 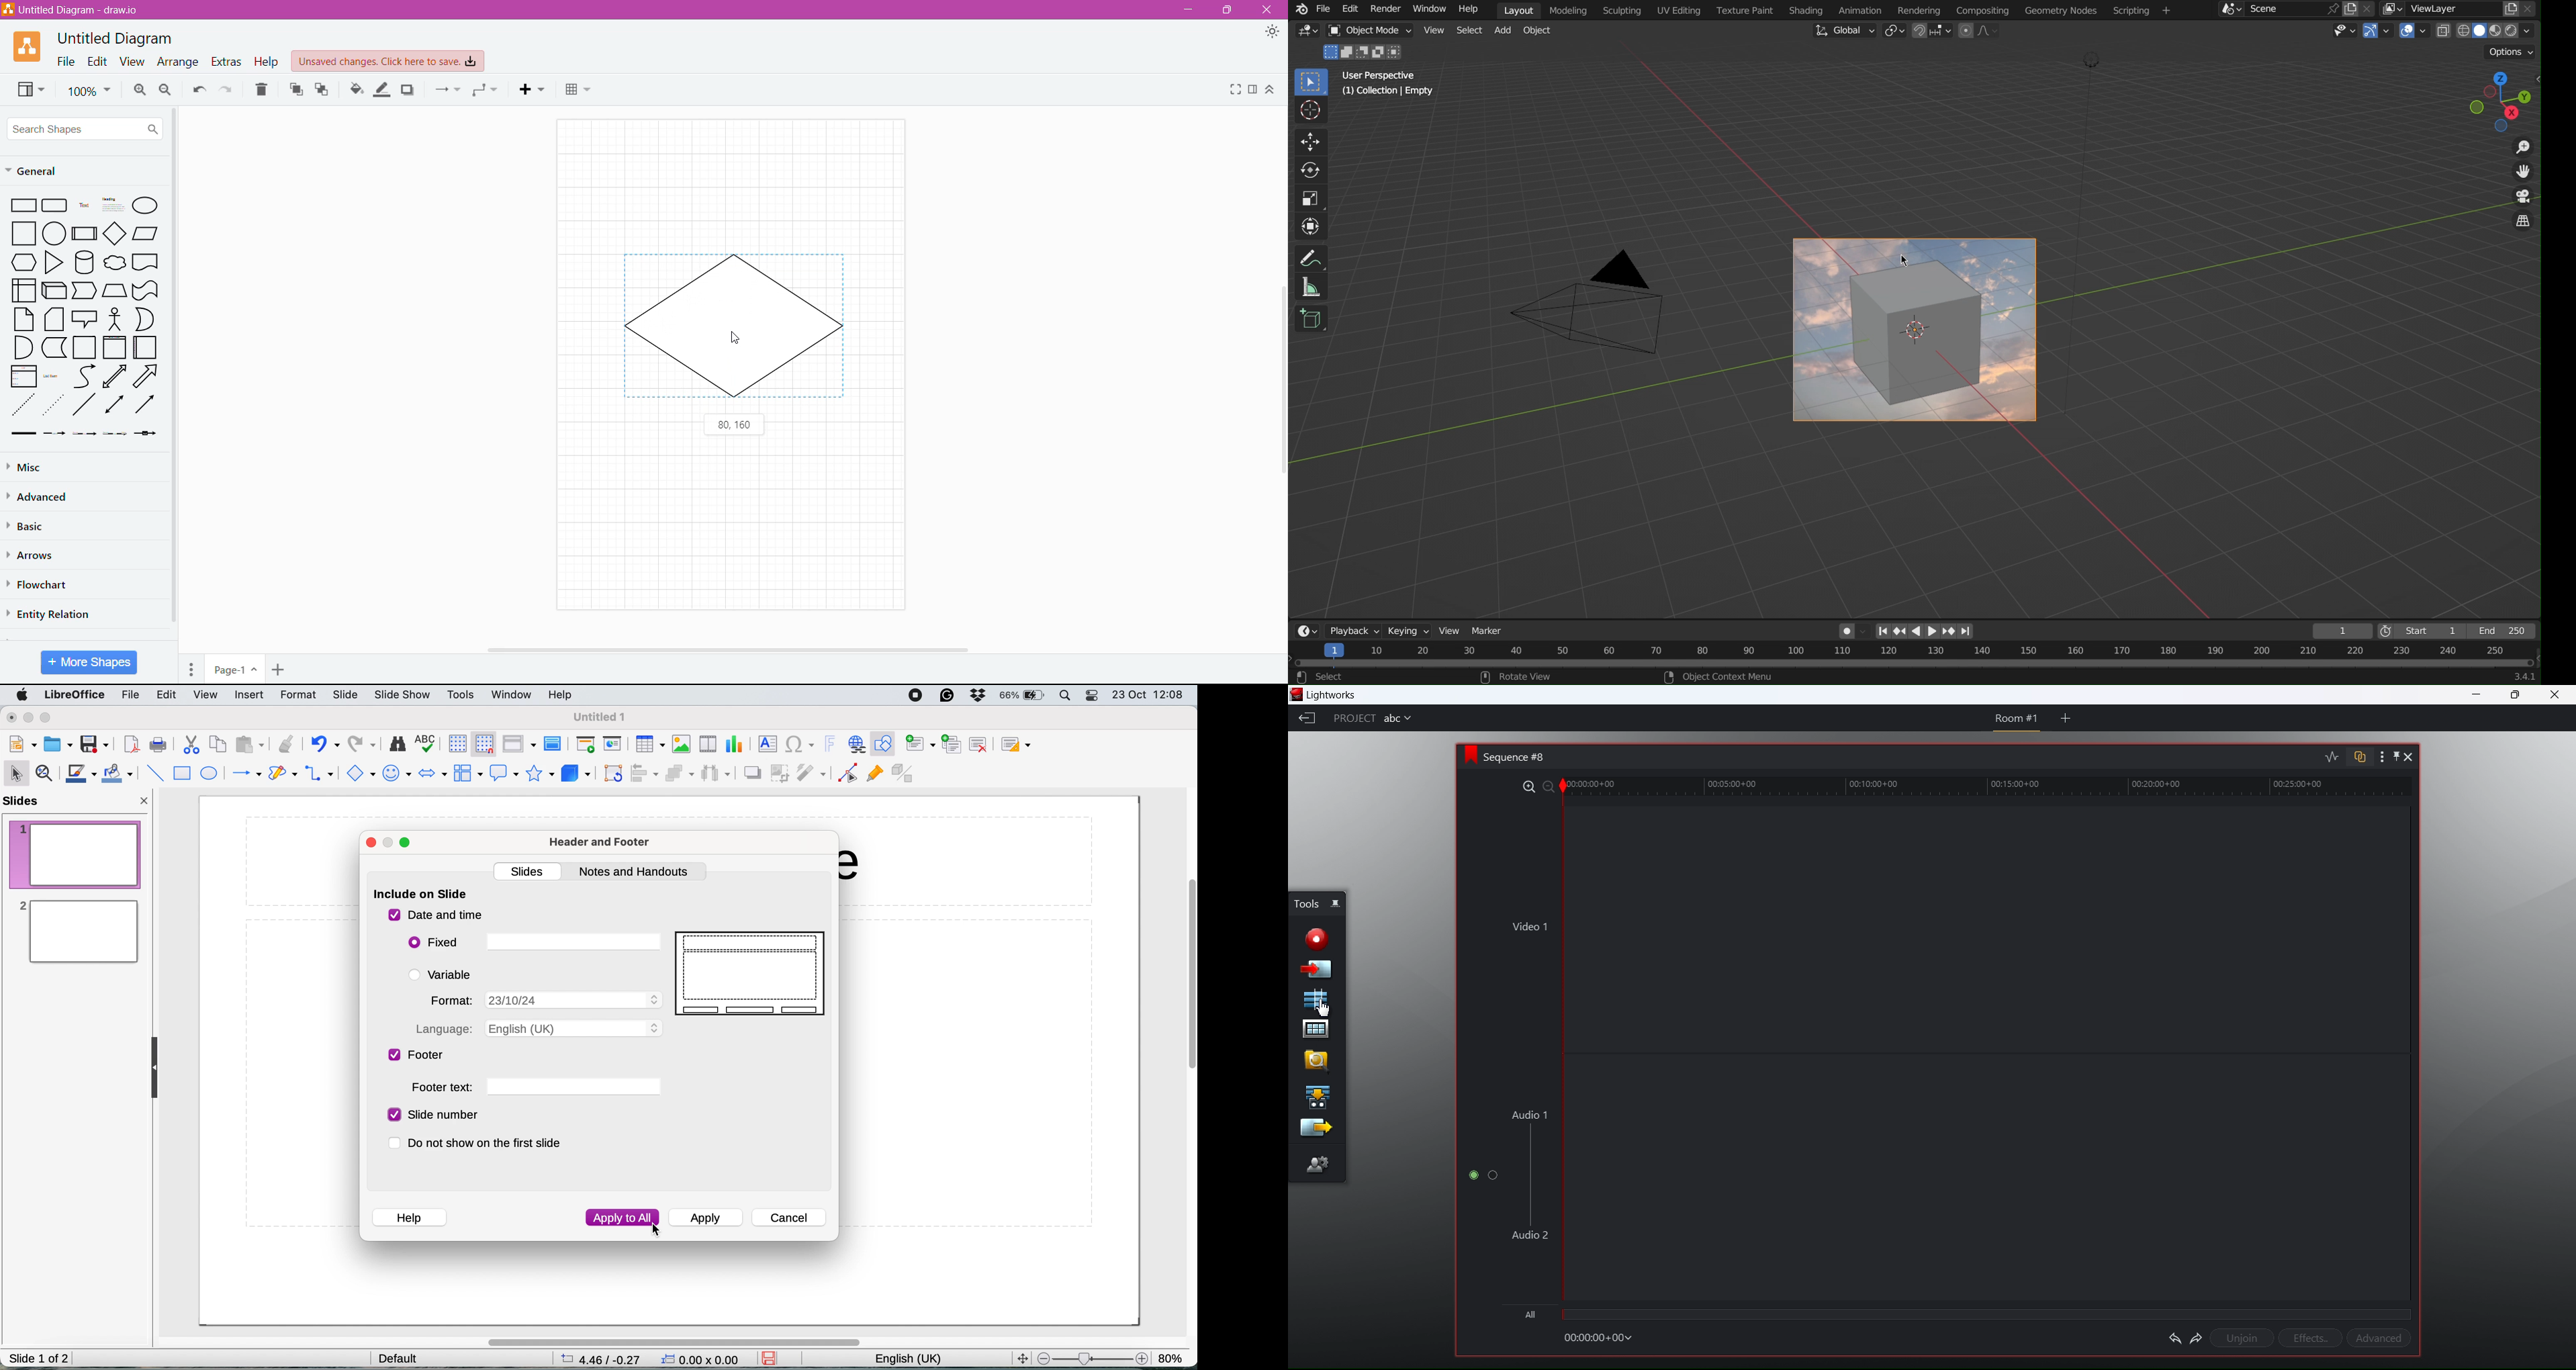 I want to click on View, so click(x=129, y=62).